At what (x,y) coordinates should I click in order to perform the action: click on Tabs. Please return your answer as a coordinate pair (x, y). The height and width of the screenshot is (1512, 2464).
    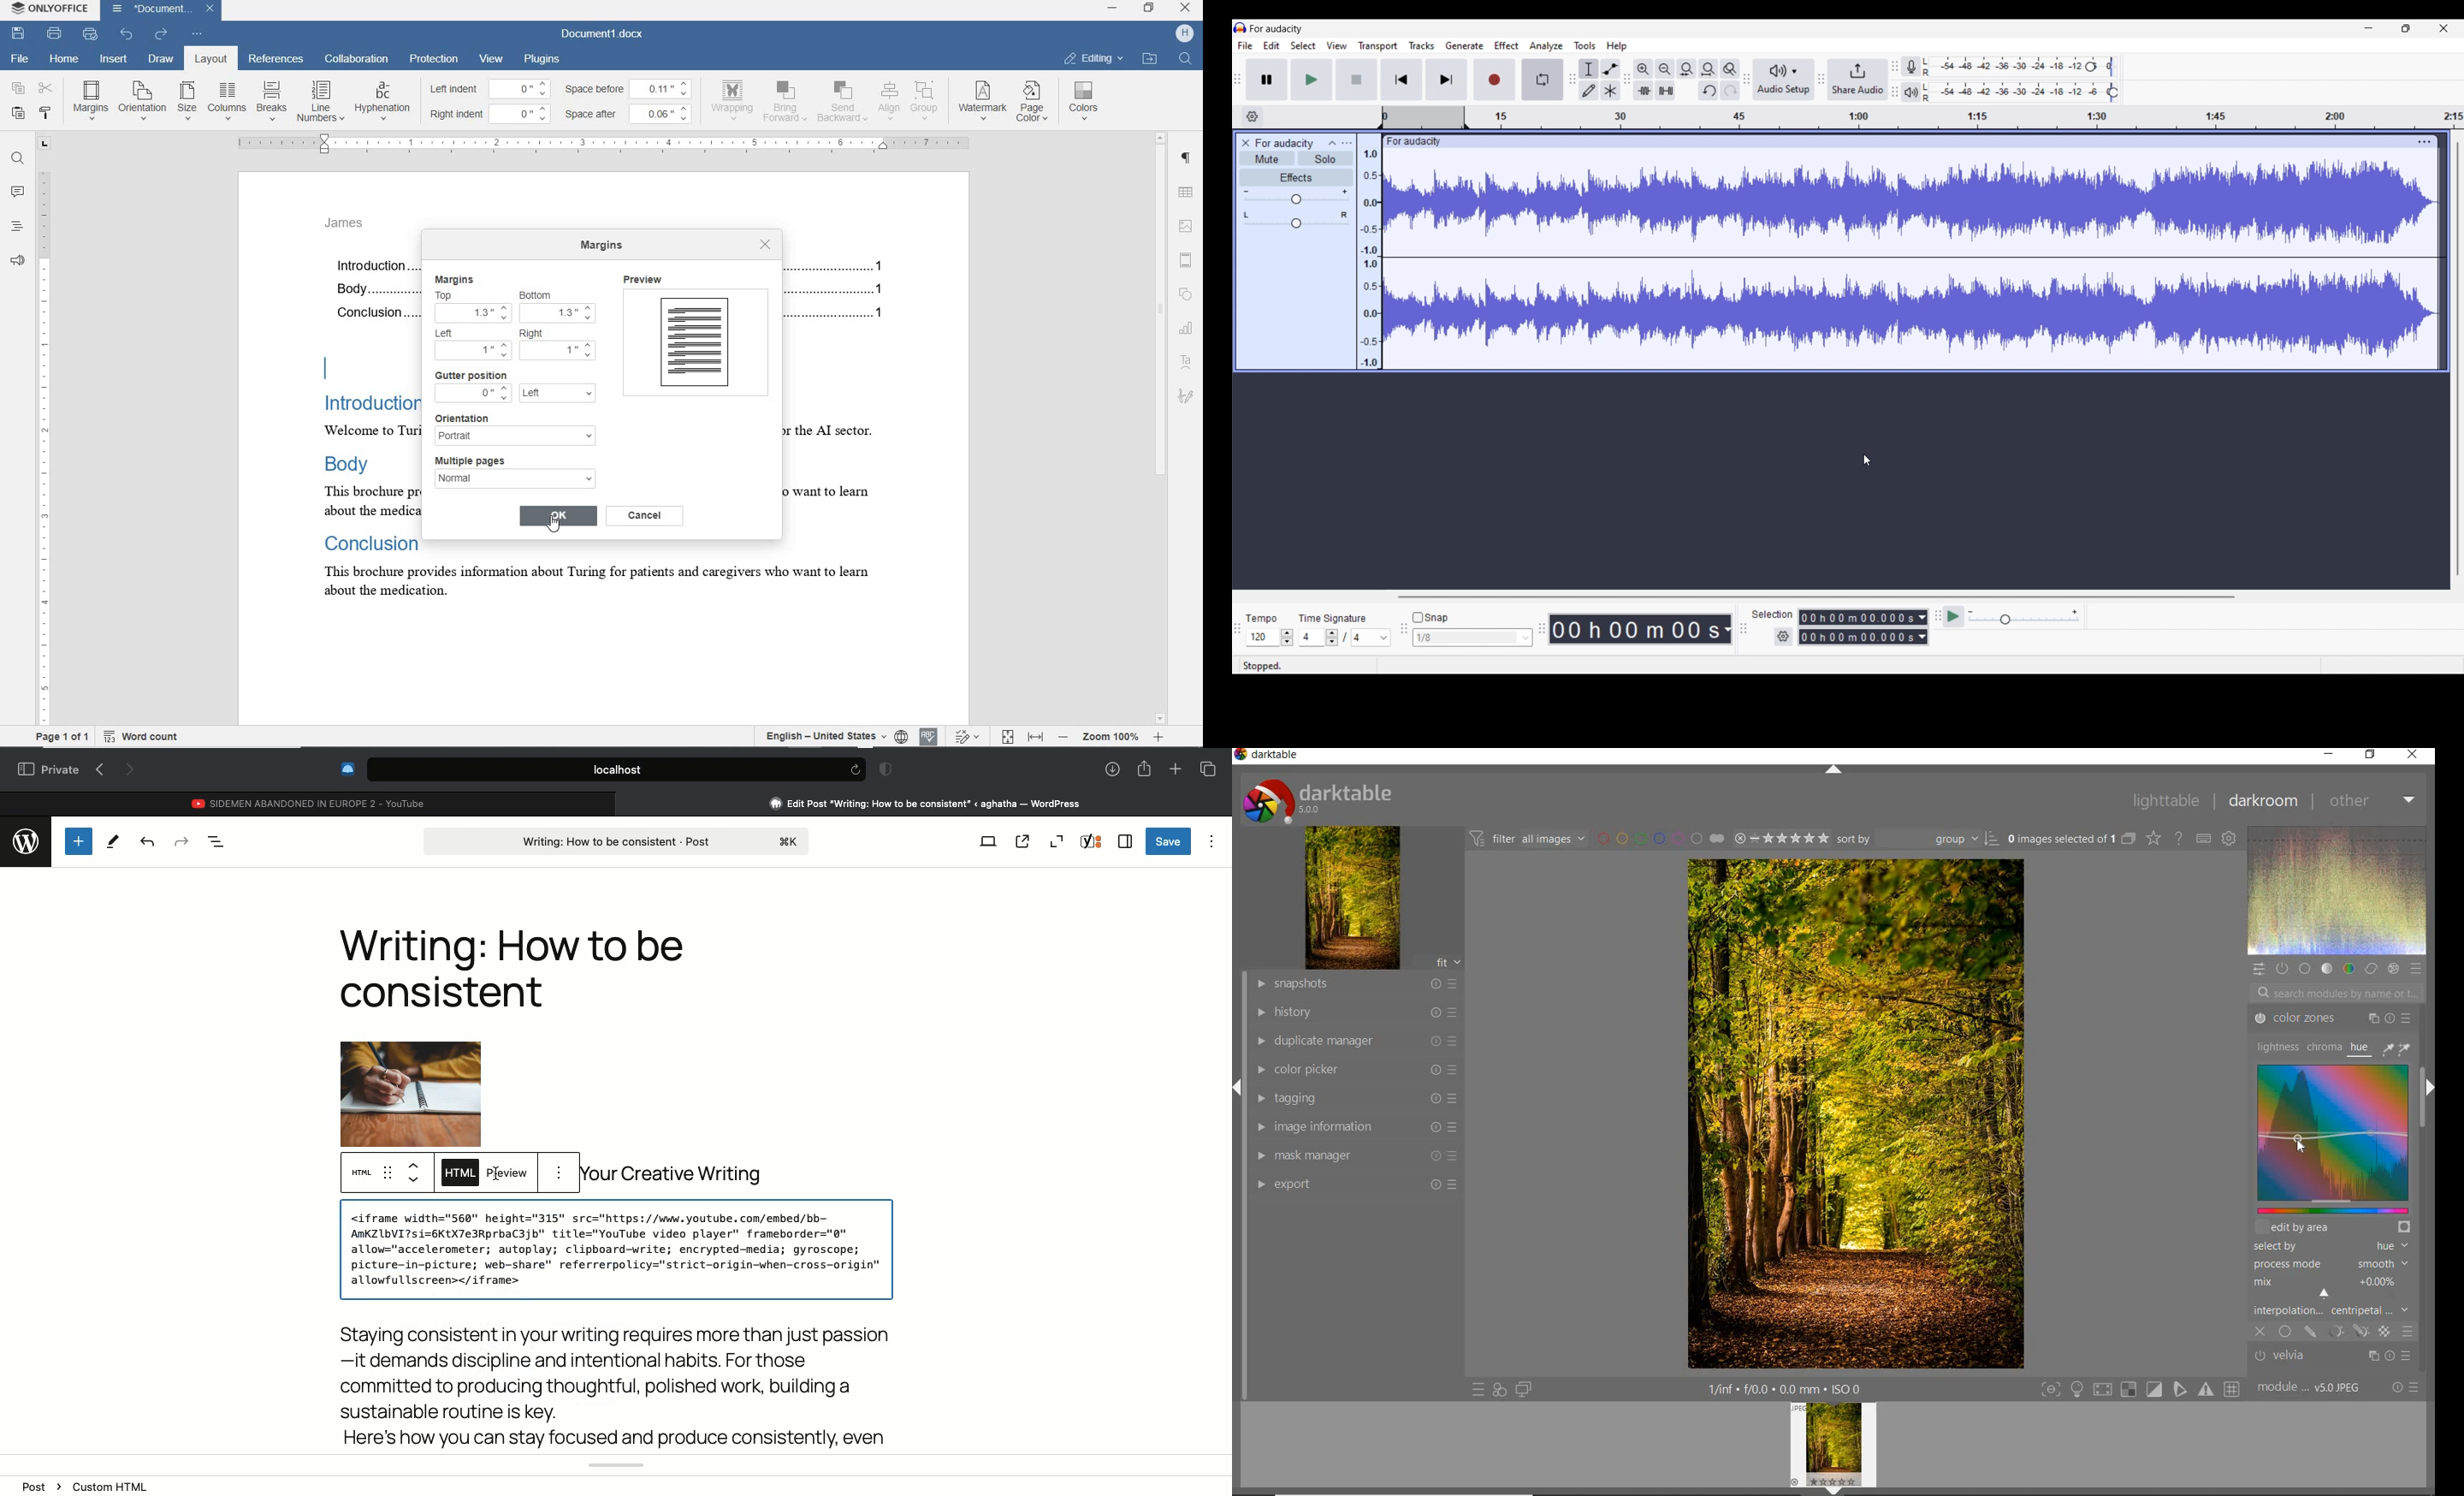
    Looking at the image, I should click on (1208, 769).